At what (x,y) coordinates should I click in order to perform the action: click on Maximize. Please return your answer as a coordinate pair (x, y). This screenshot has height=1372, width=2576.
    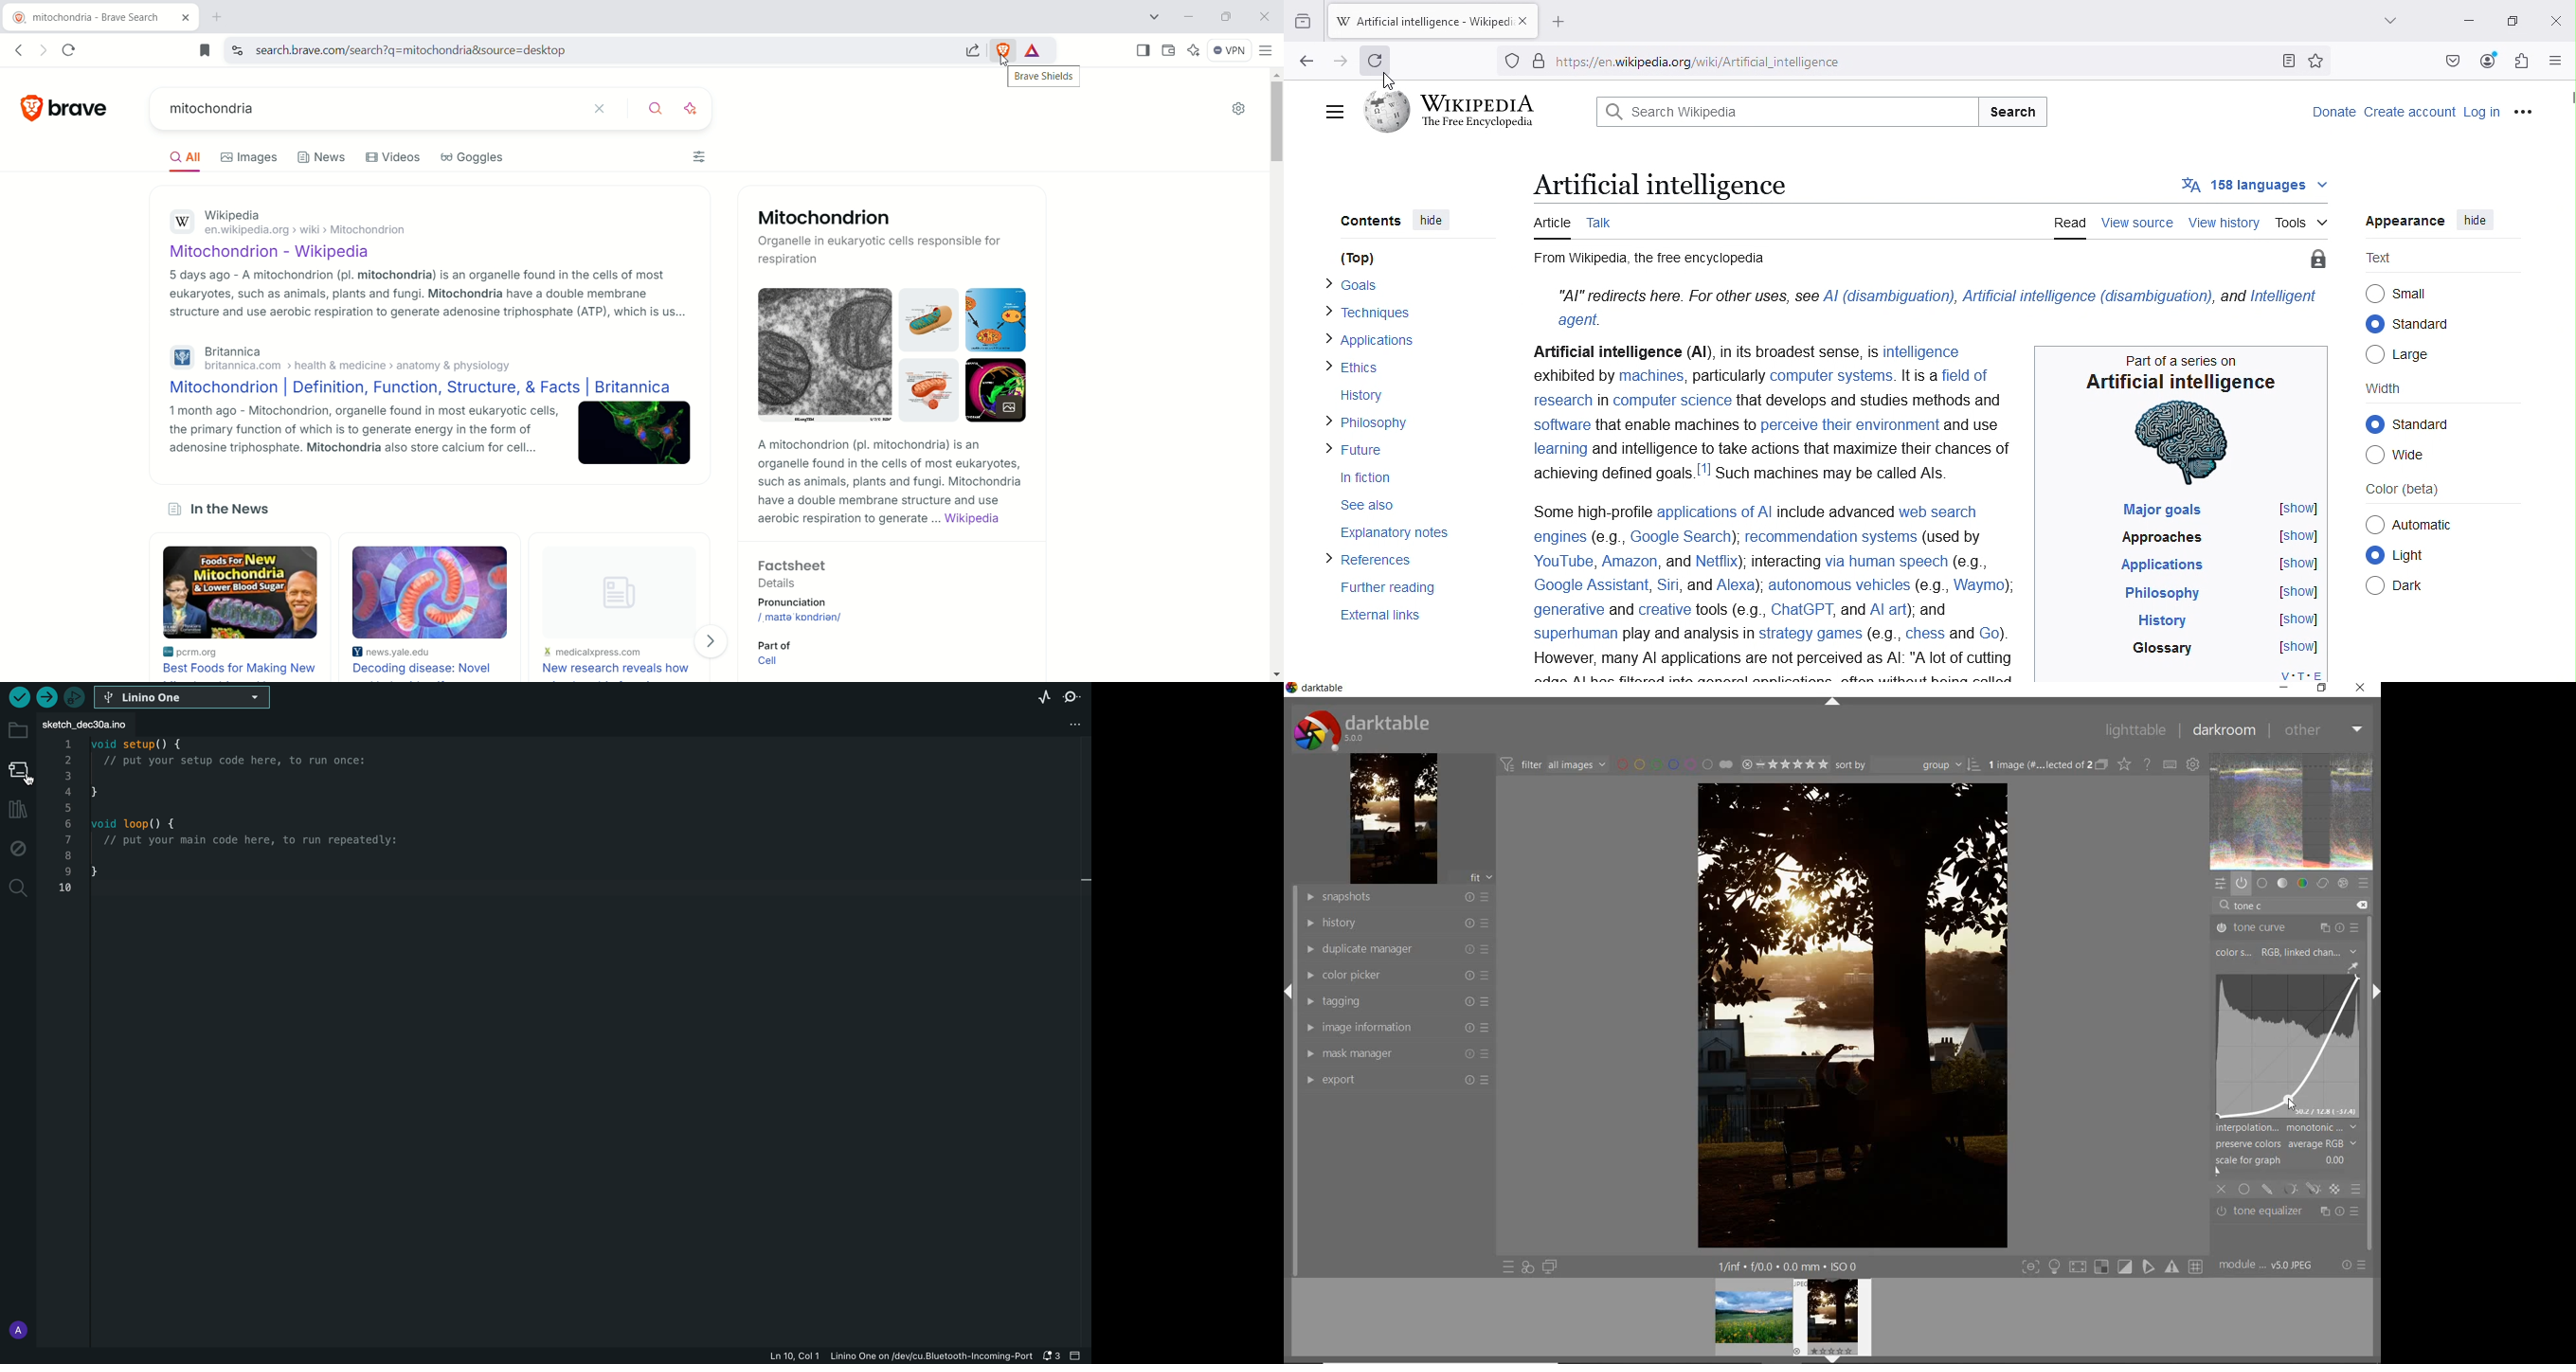
    Looking at the image, I should click on (2508, 23).